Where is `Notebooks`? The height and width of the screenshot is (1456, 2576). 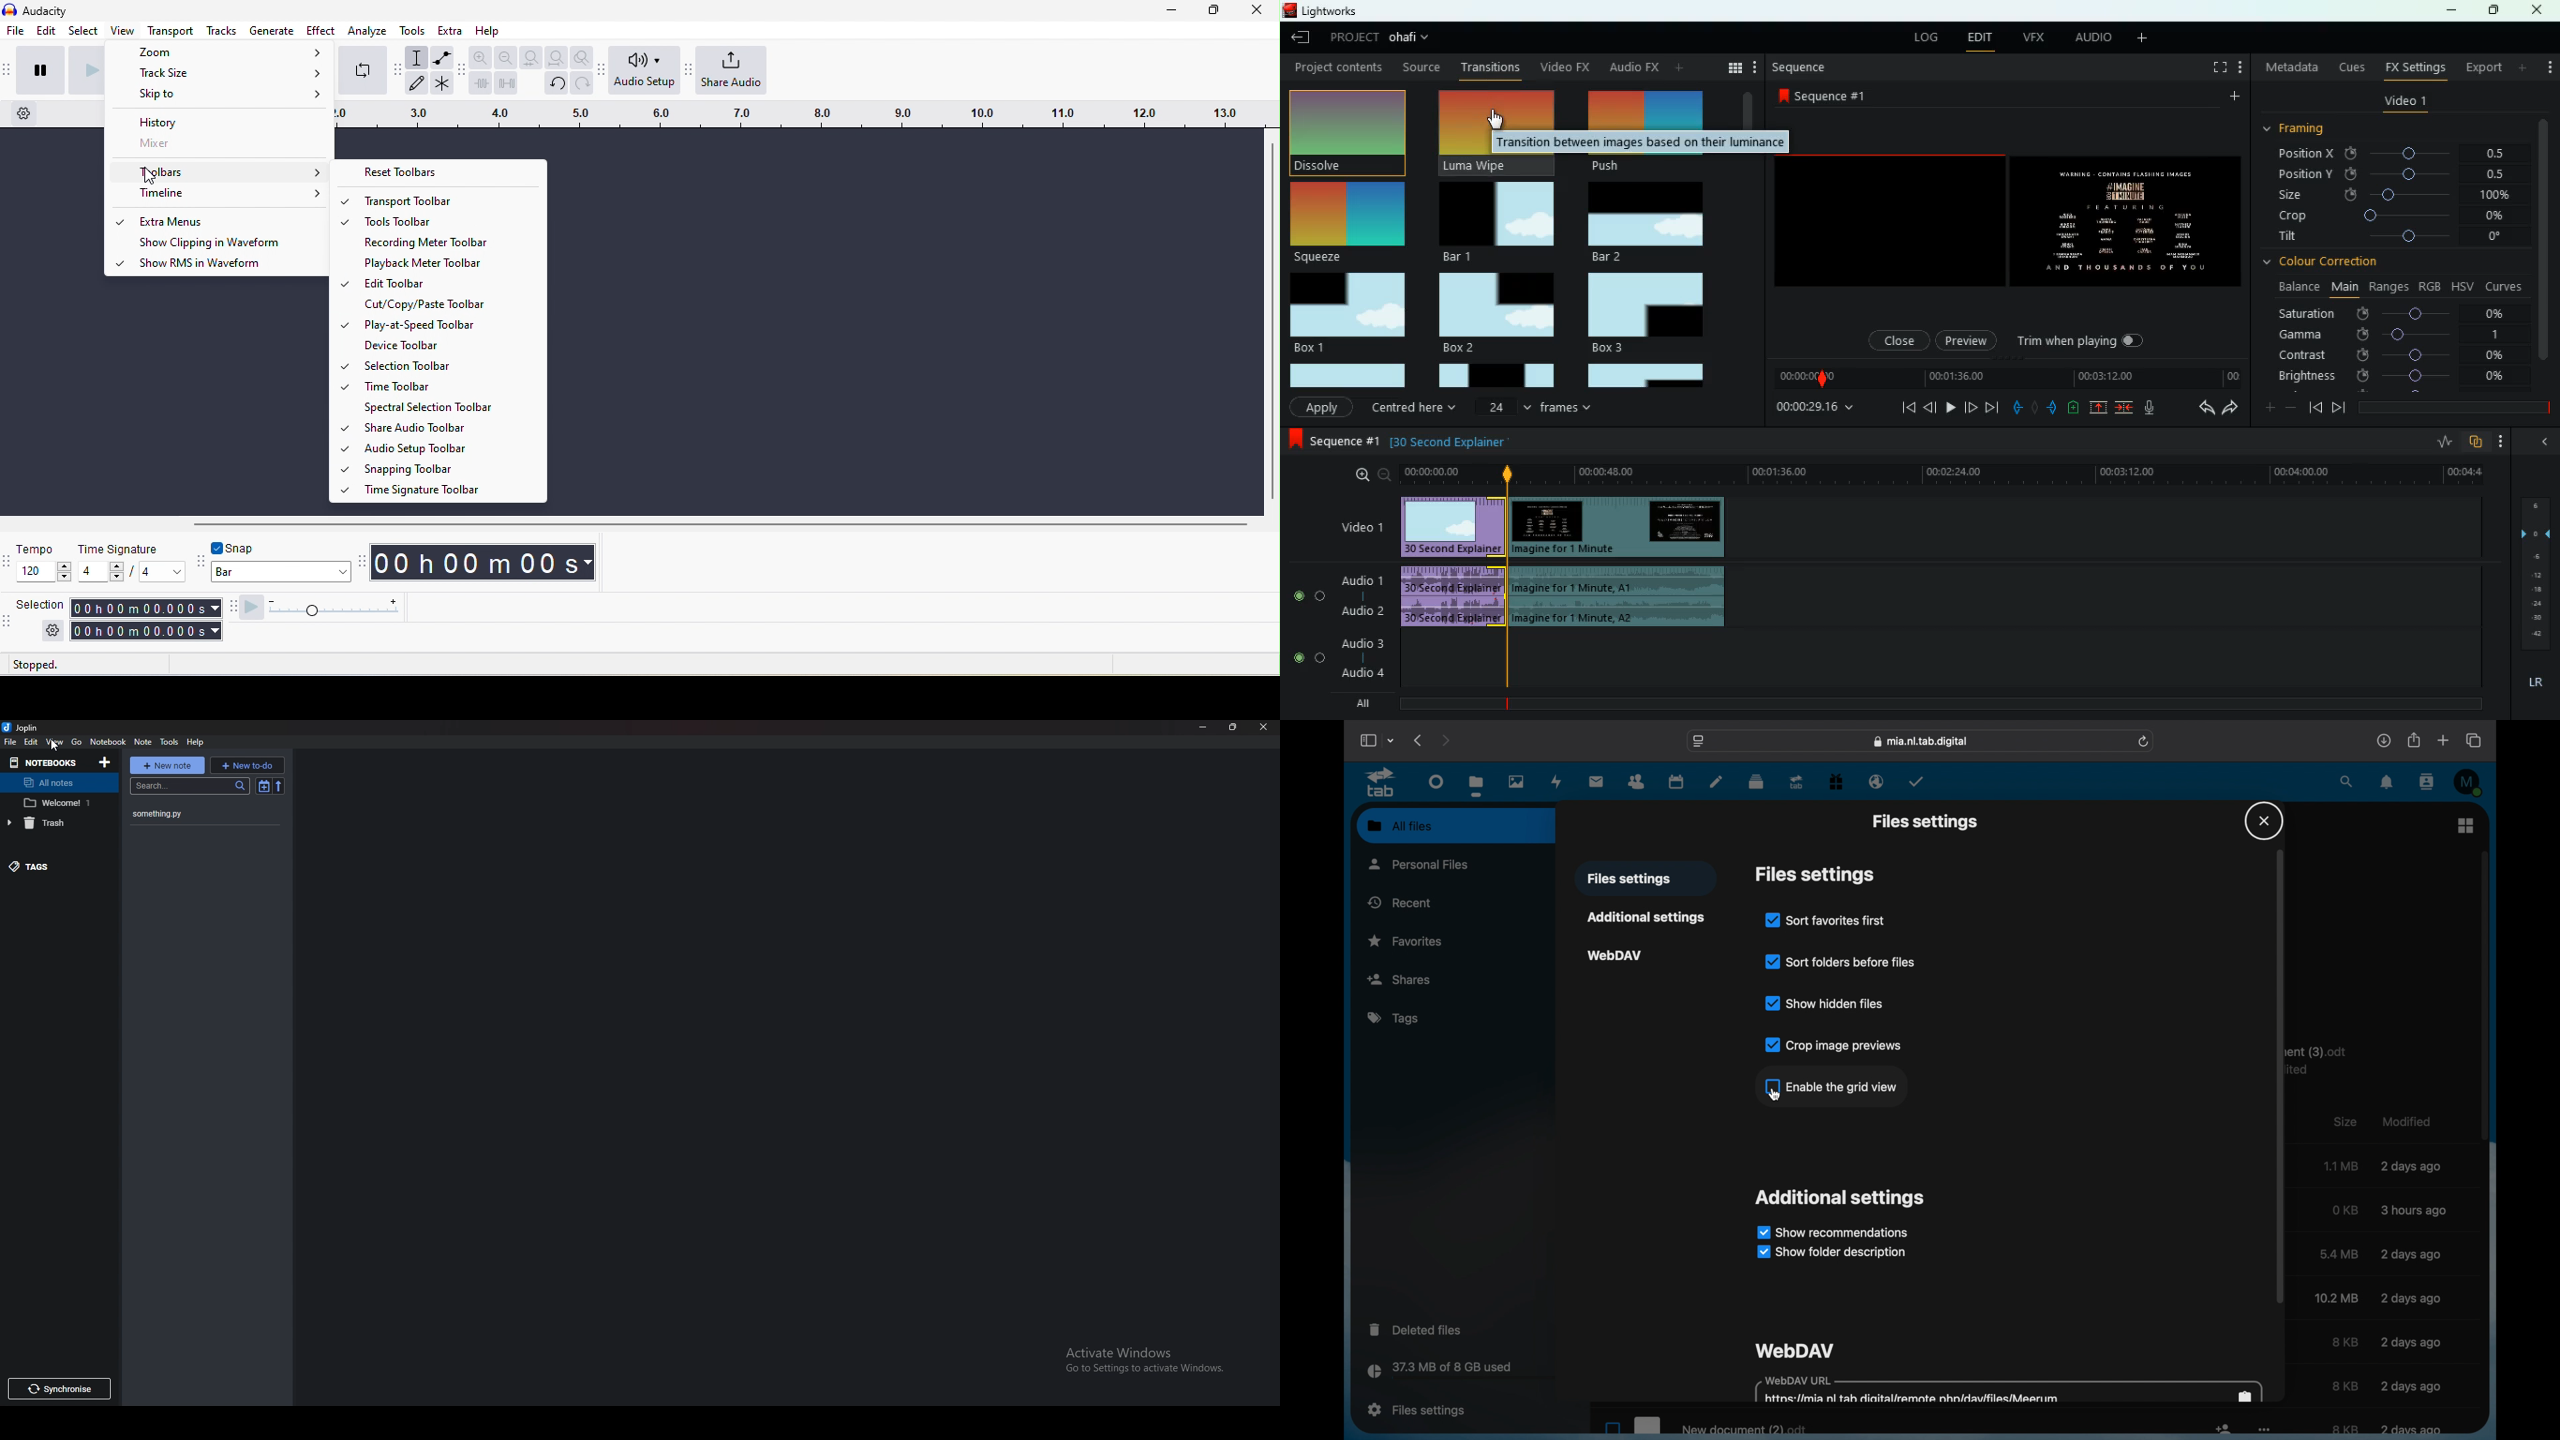
Notebooks is located at coordinates (44, 763).